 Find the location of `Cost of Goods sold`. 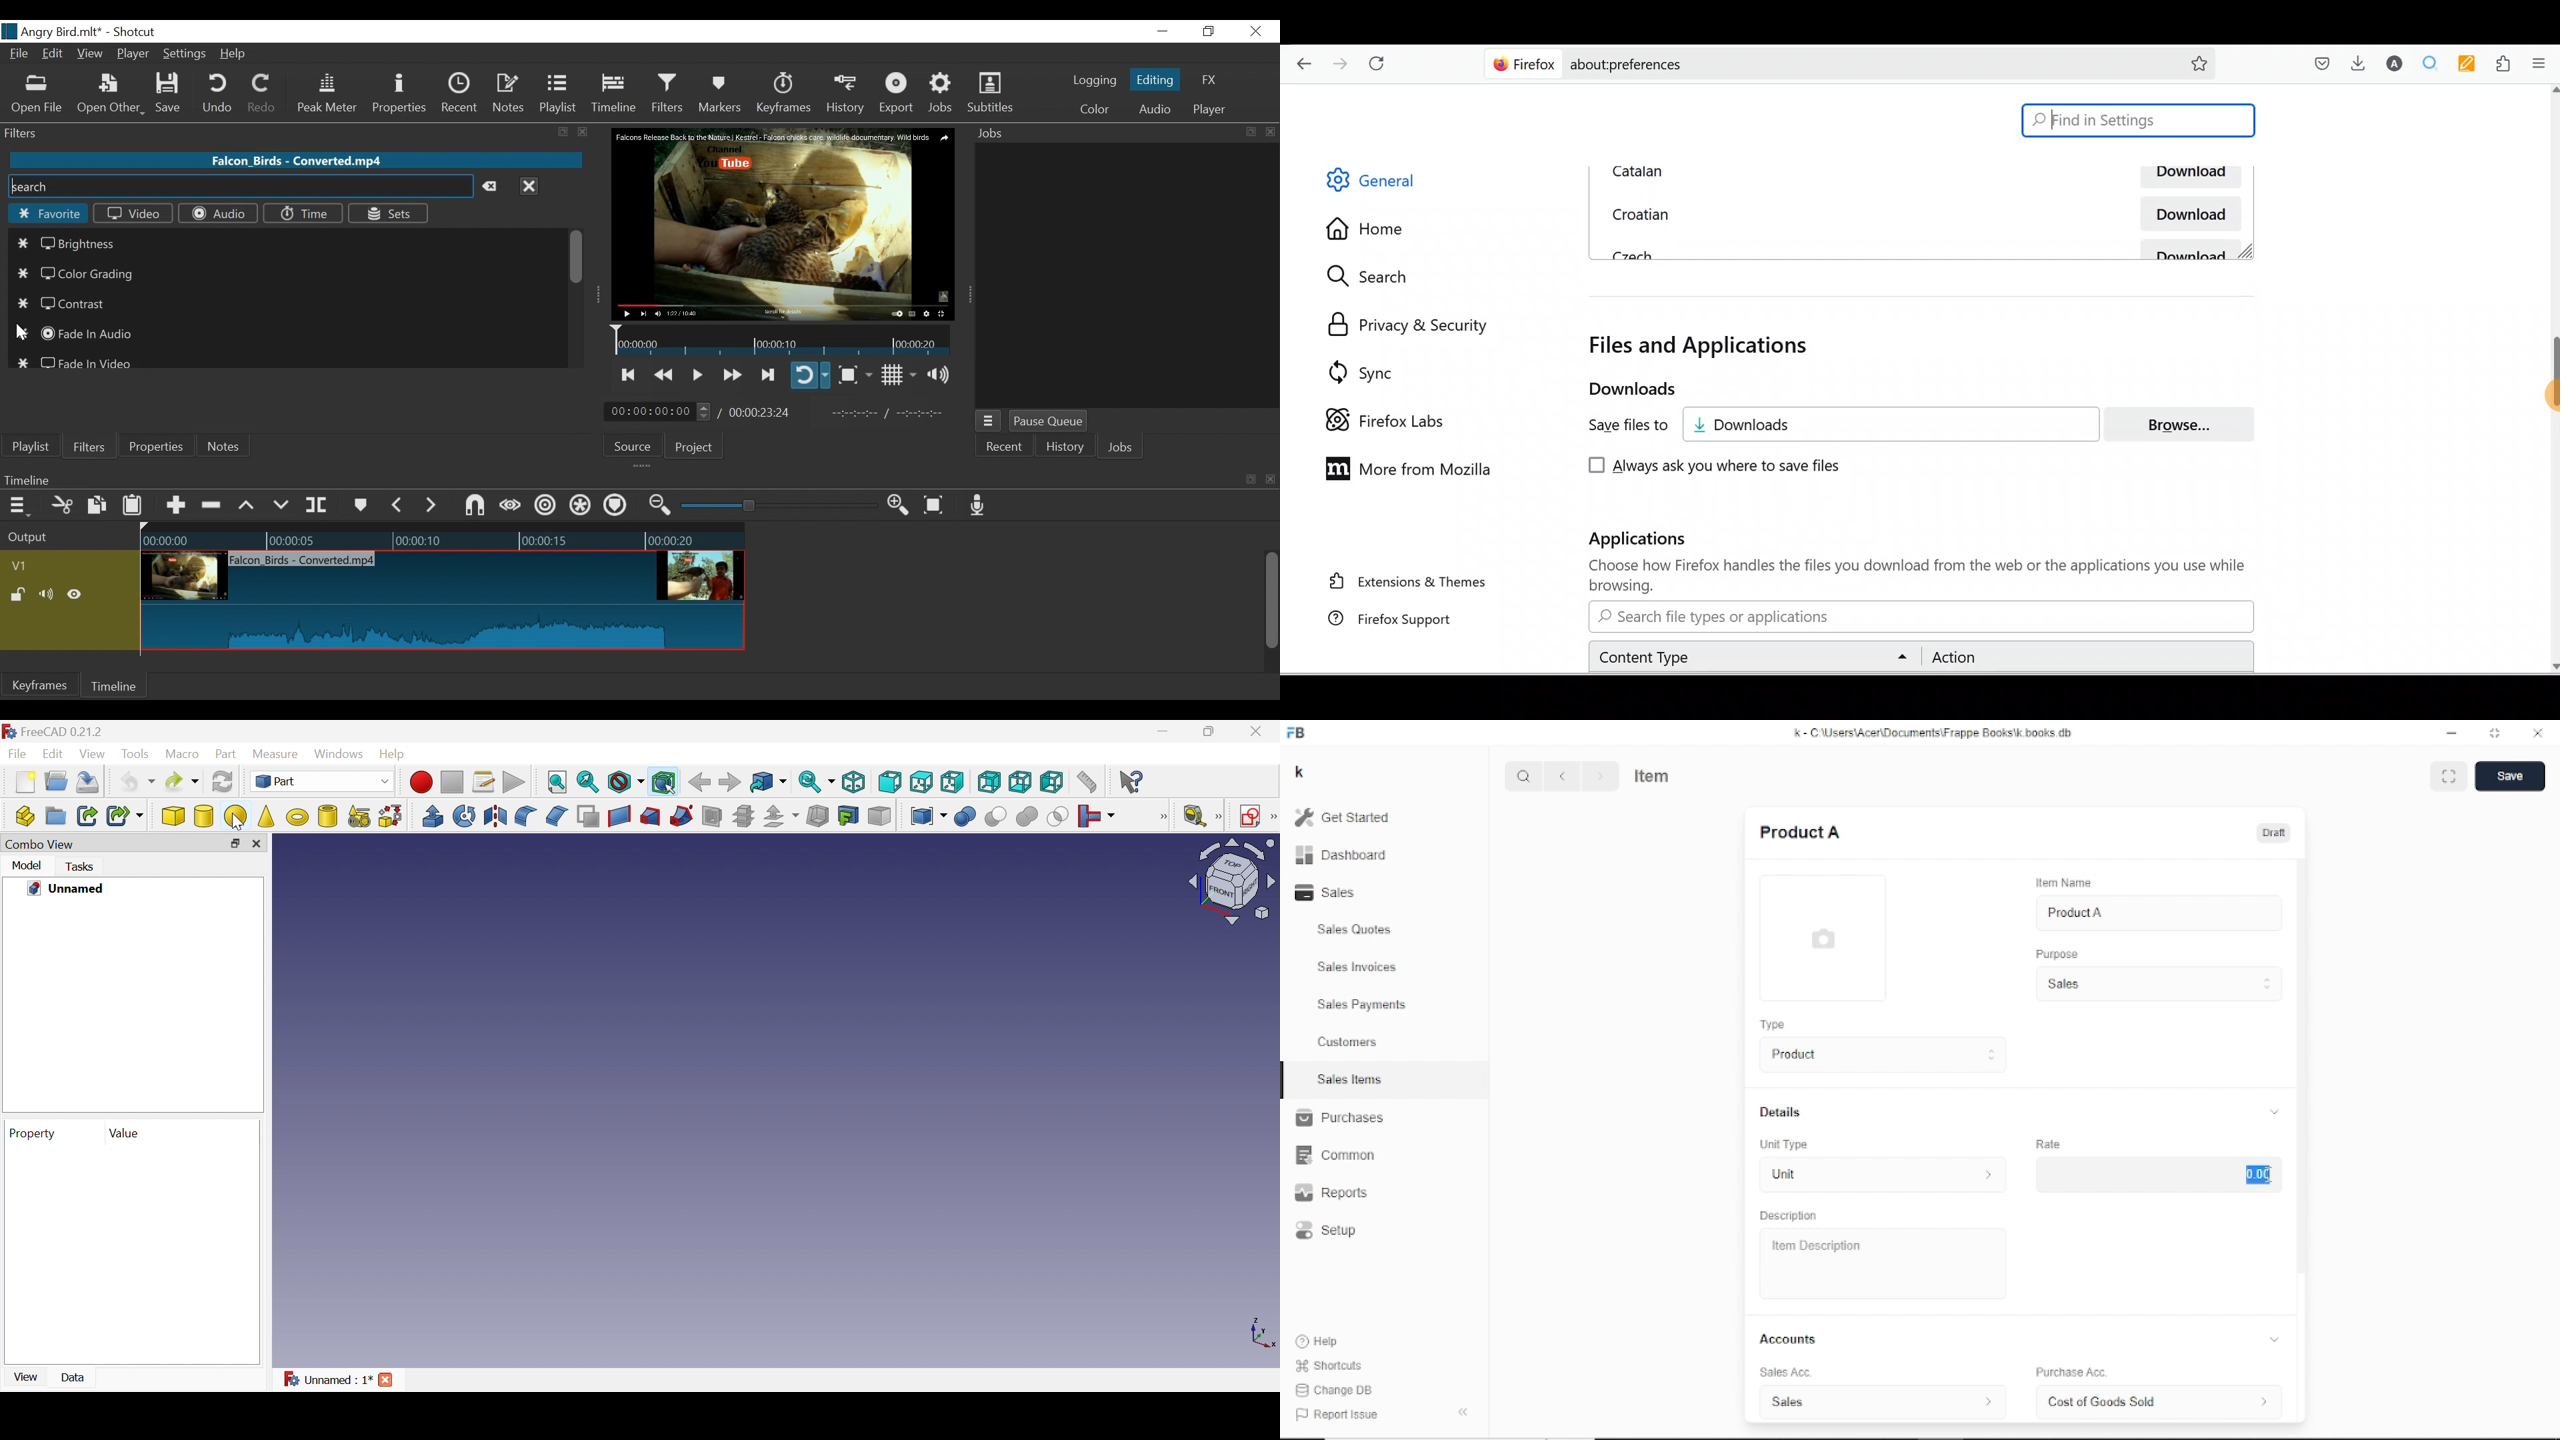

Cost of Goods sold is located at coordinates (2164, 1402).